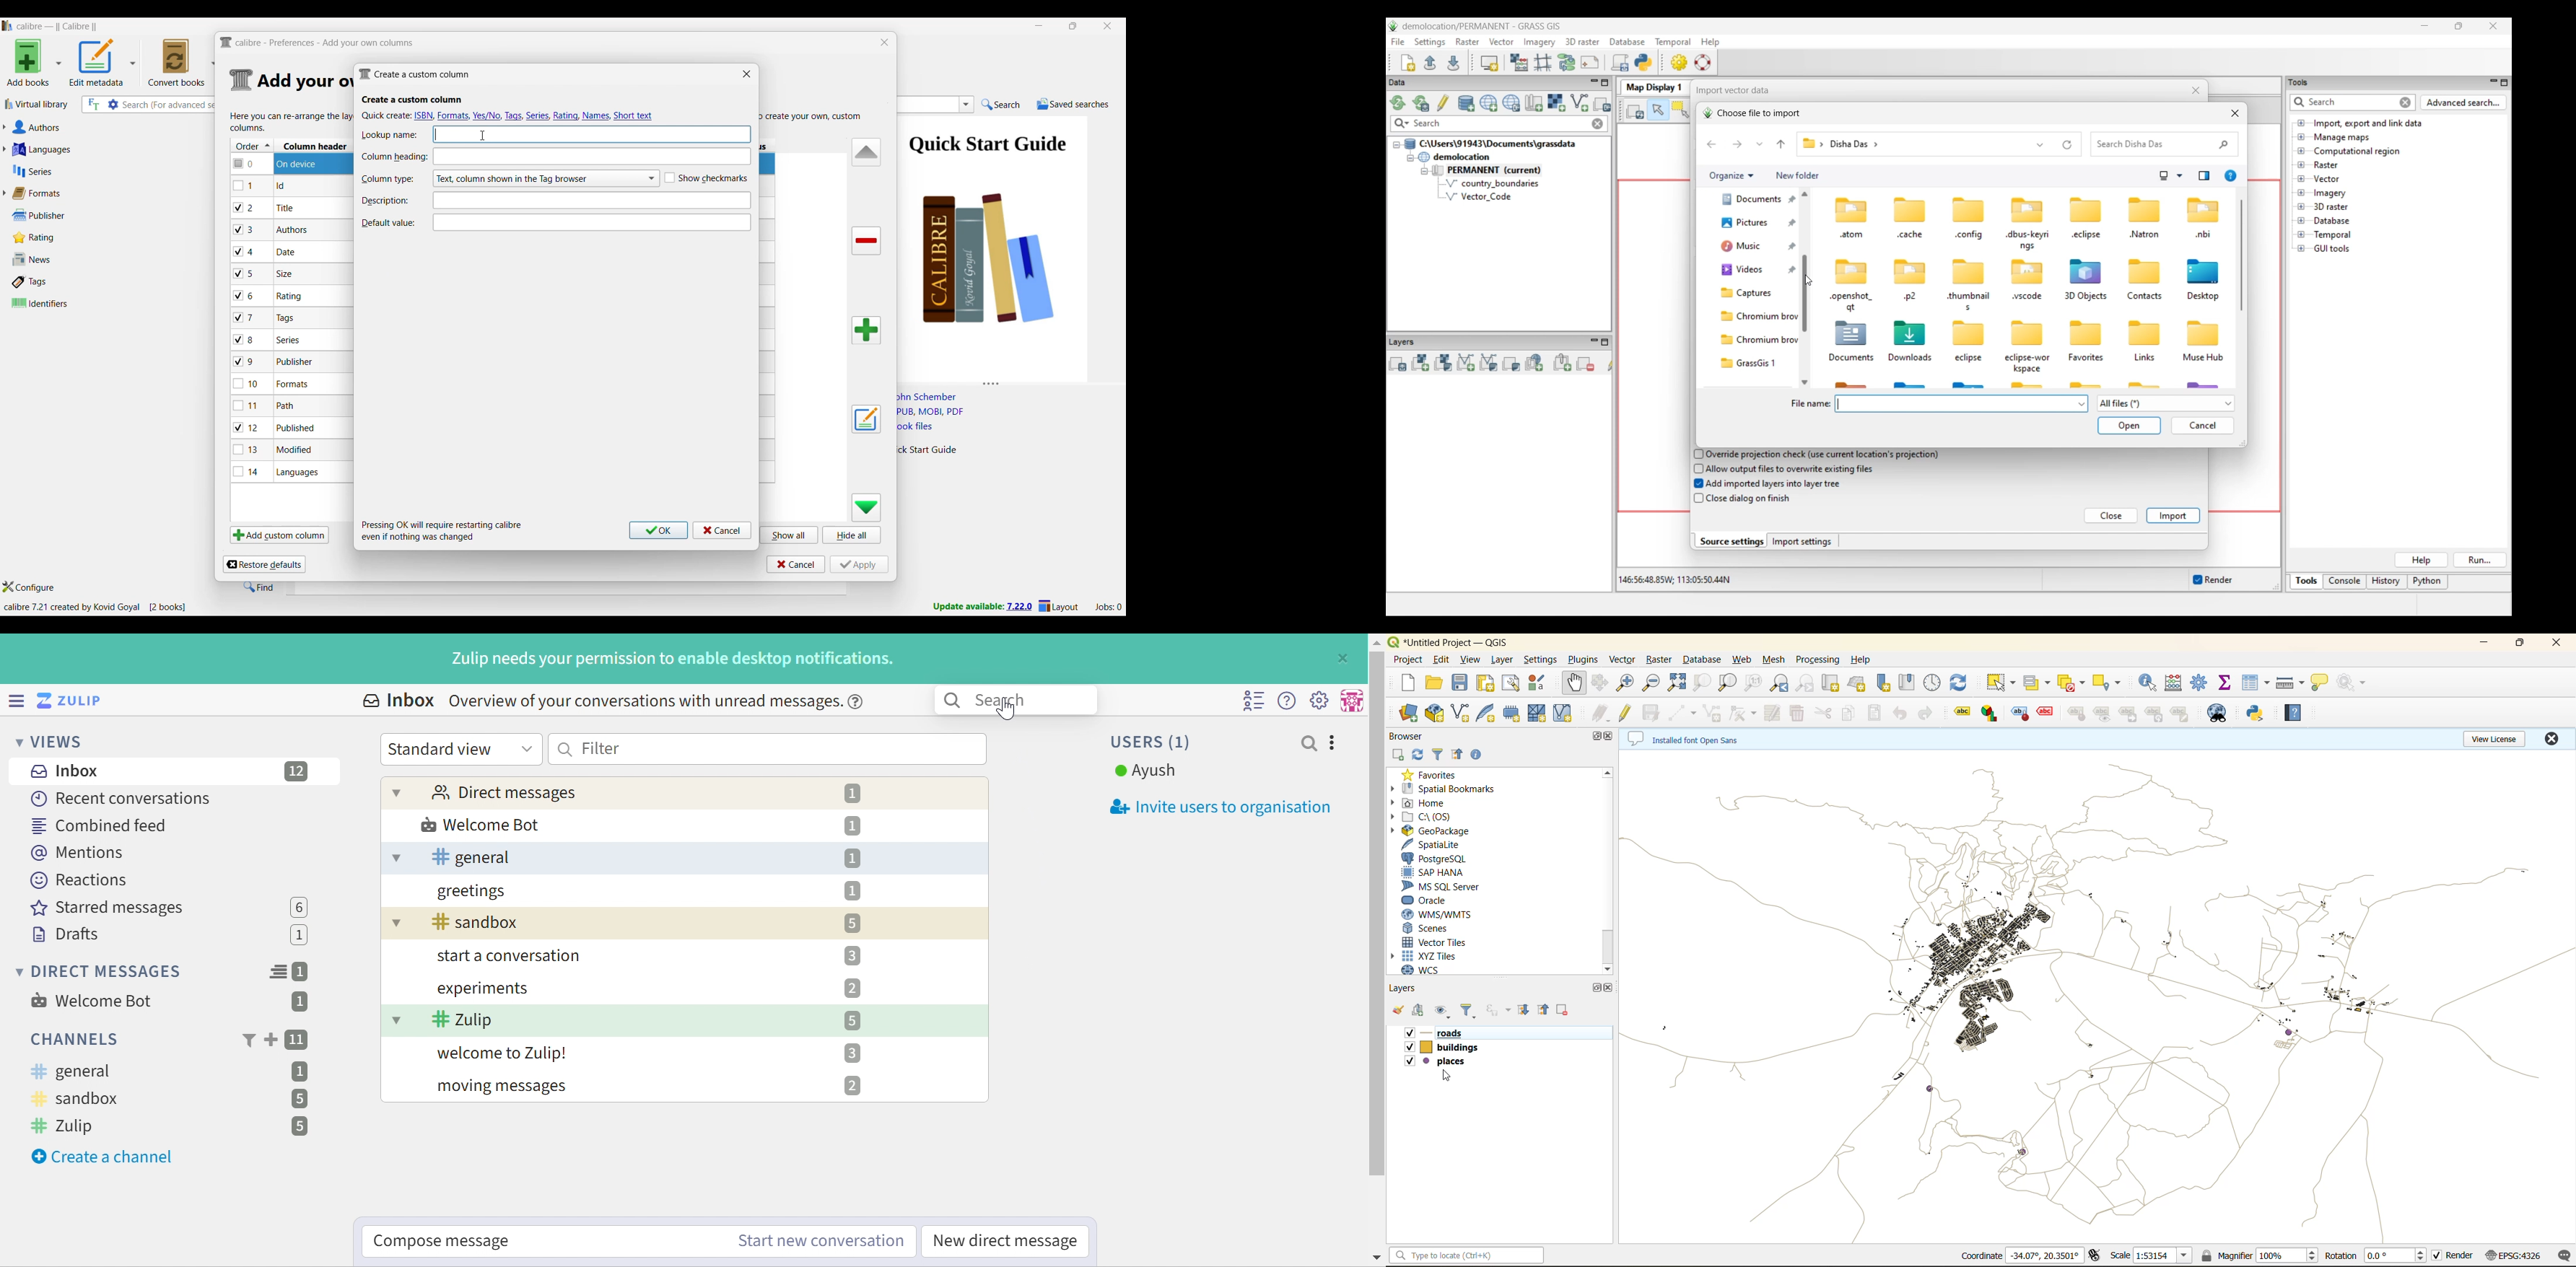 The image size is (2576, 1288). I want to click on Indicates Default value text box, so click(388, 223).